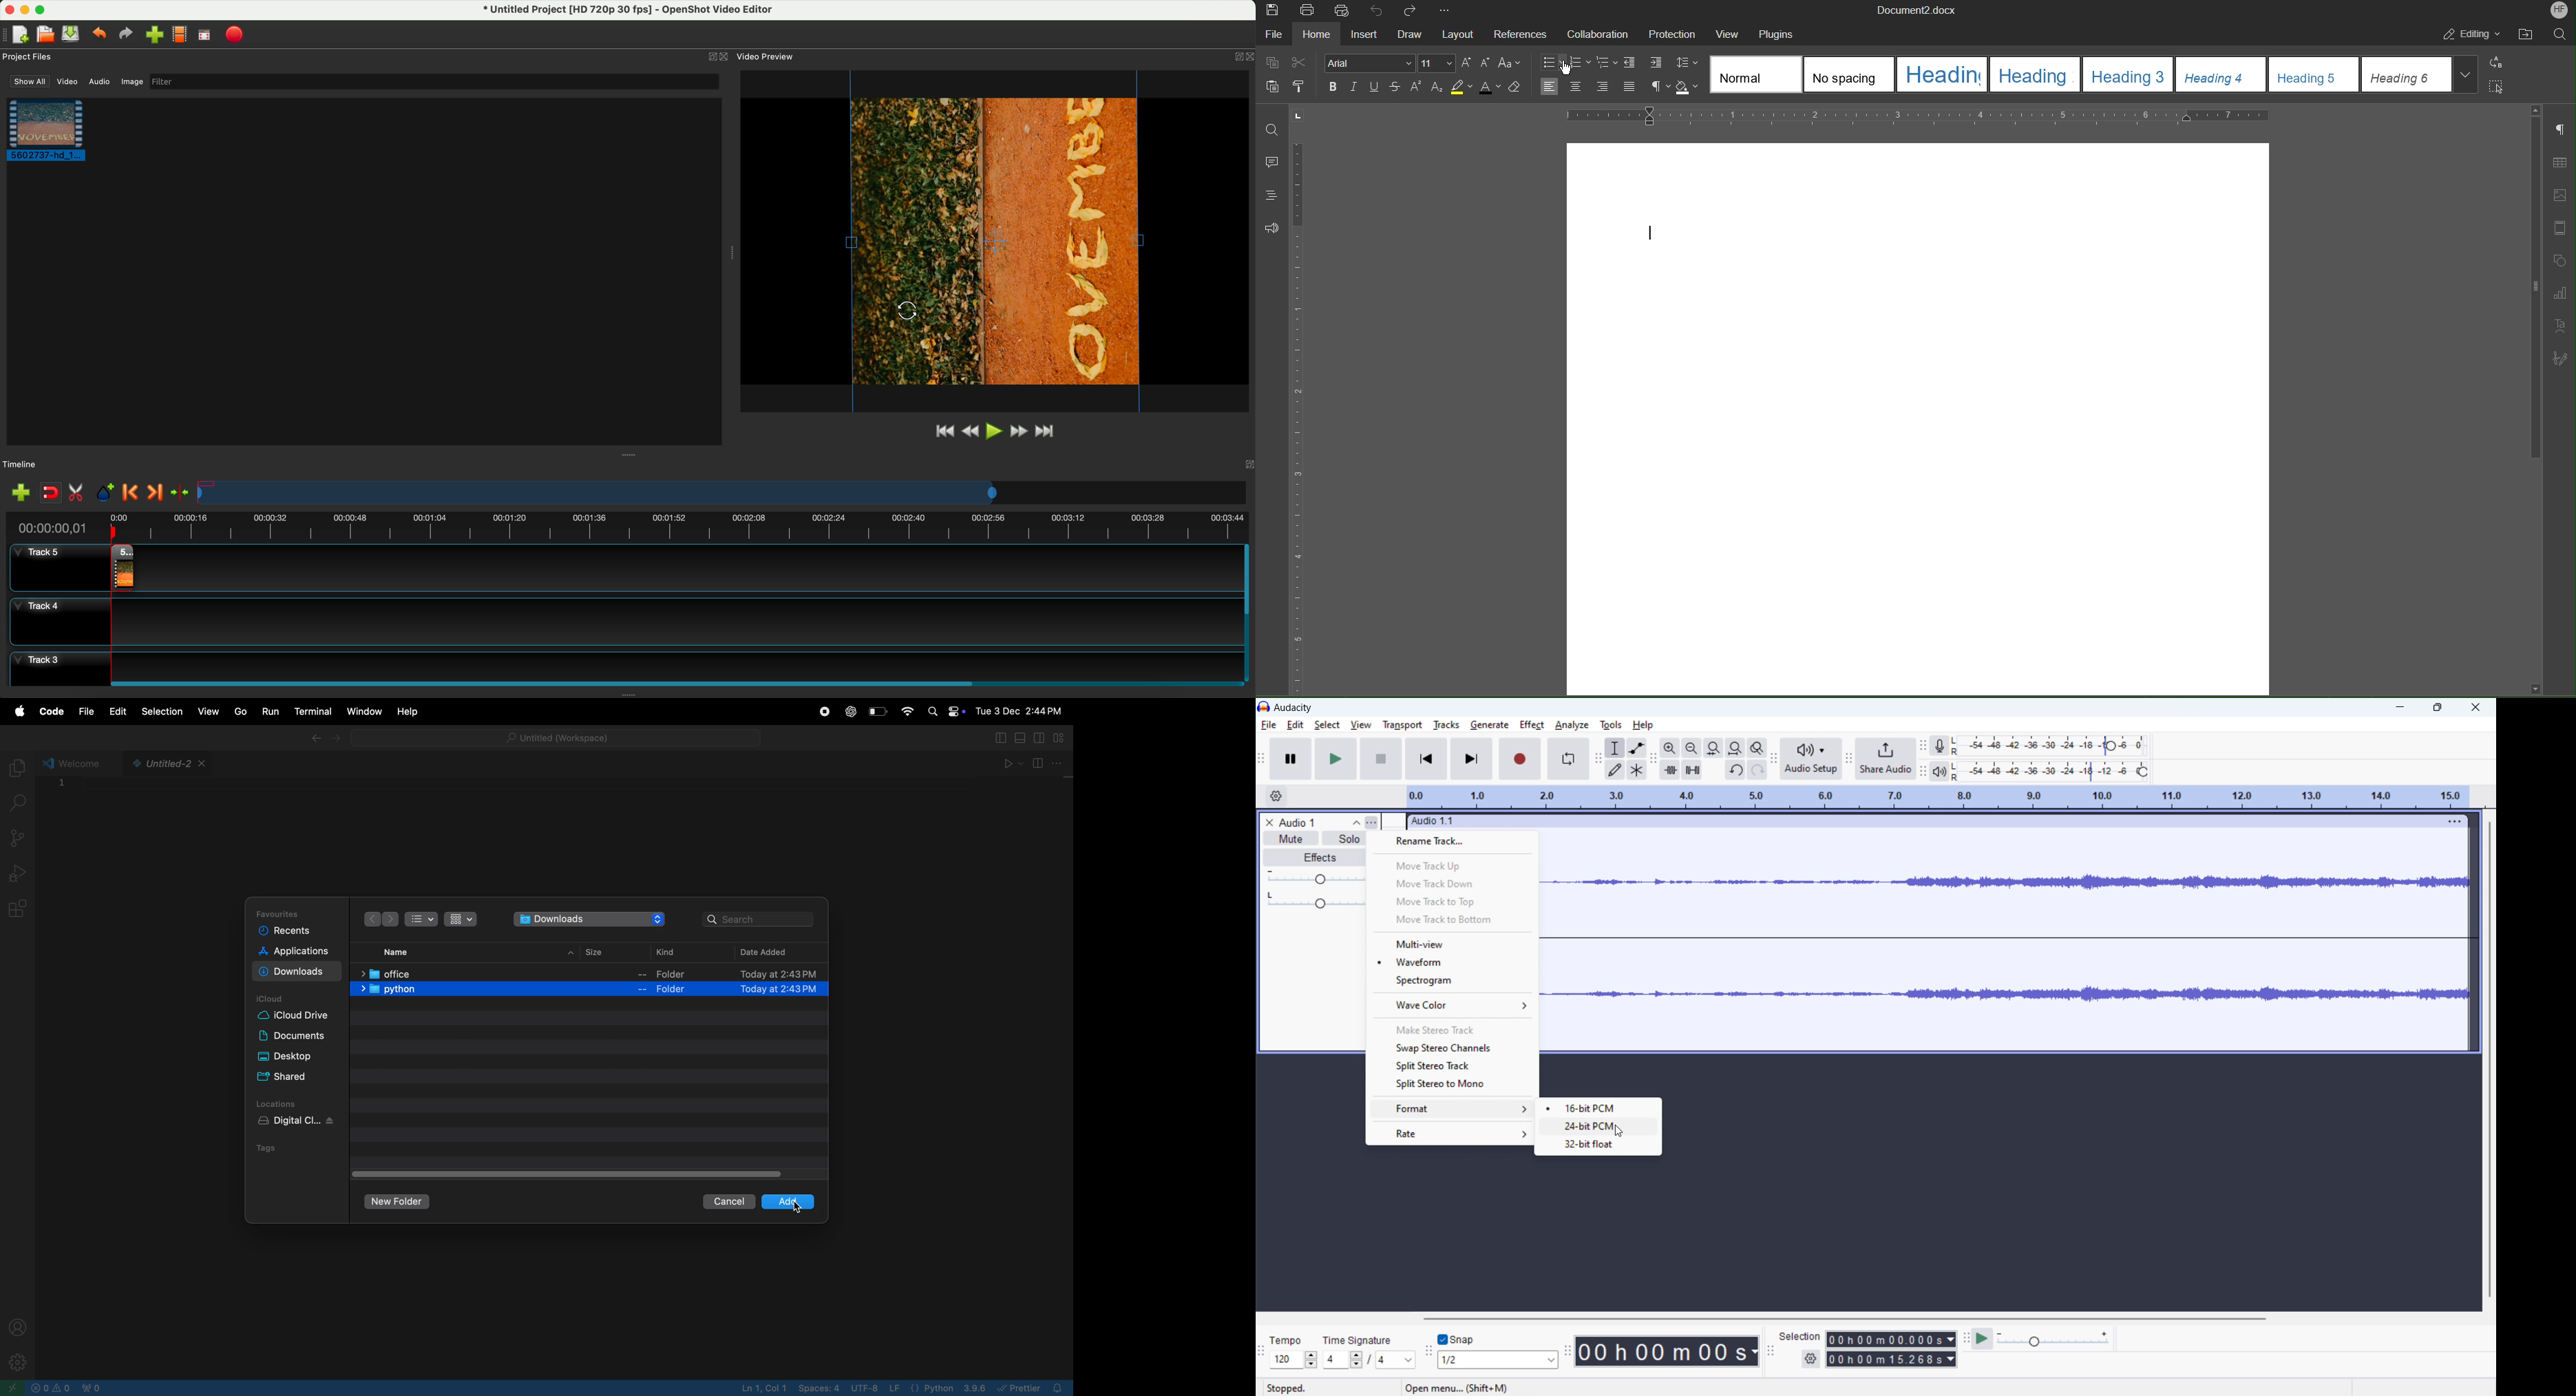  I want to click on track waveform, so click(2009, 880).